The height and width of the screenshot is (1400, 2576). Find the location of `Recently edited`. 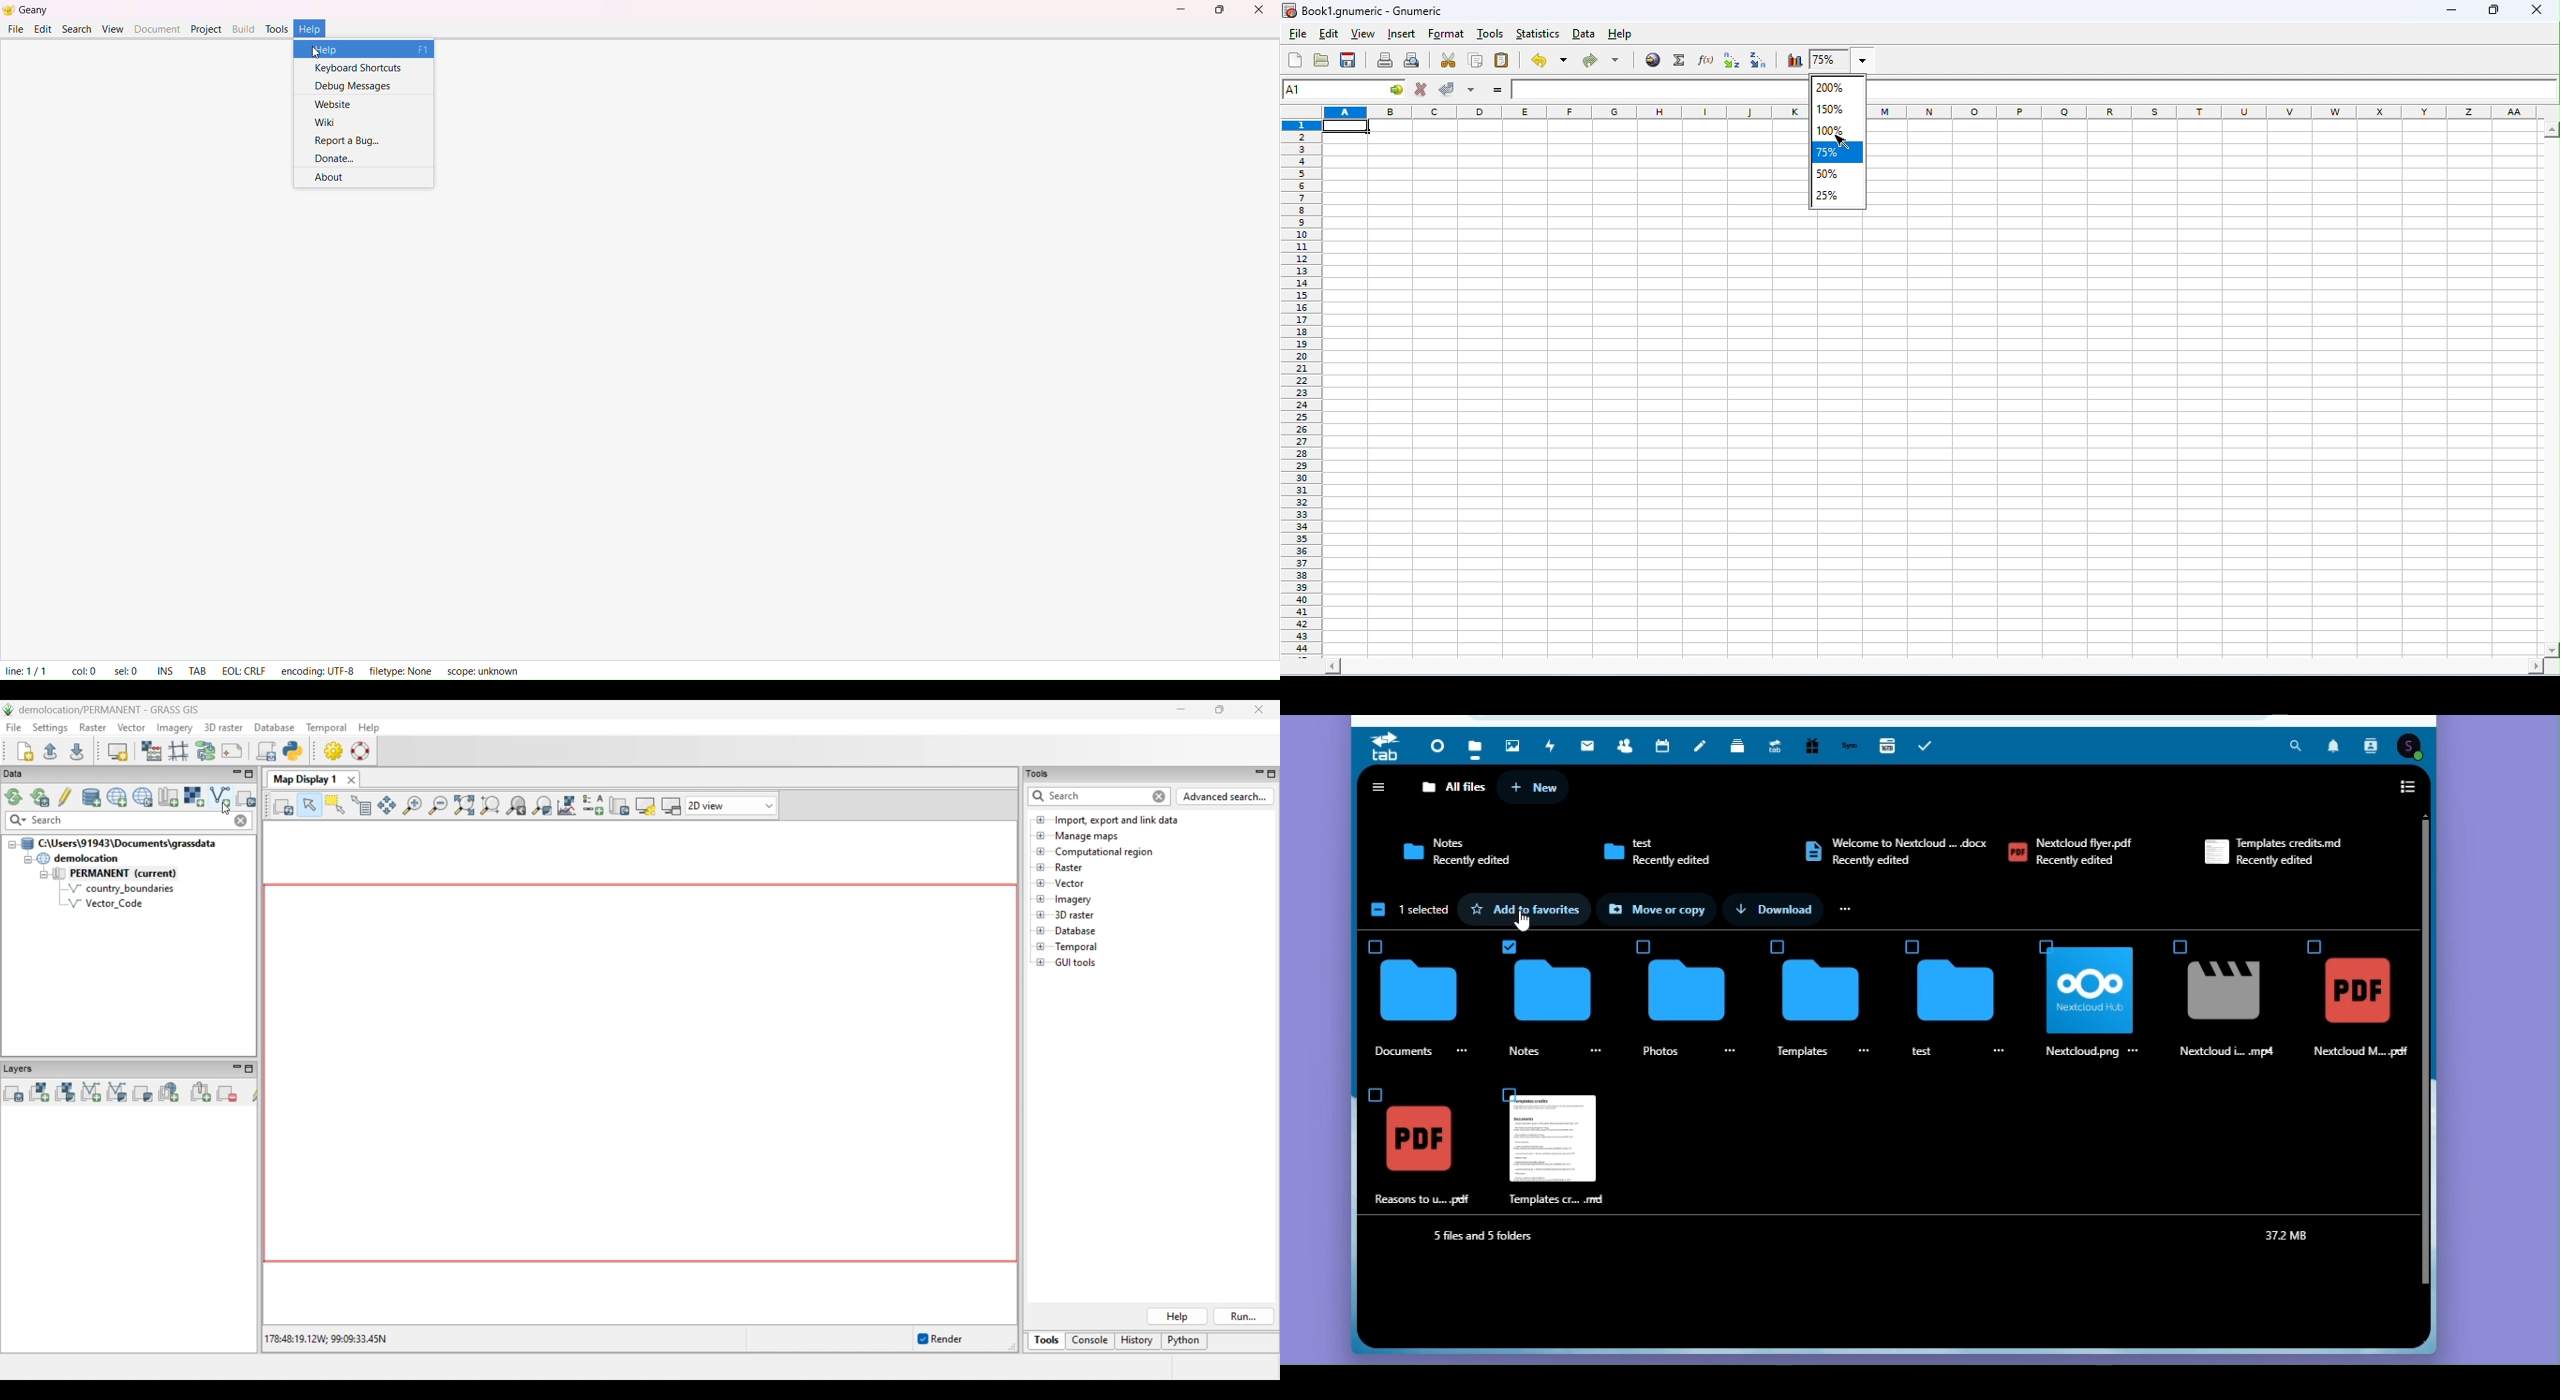

Recently edited is located at coordinates (1682, 864).